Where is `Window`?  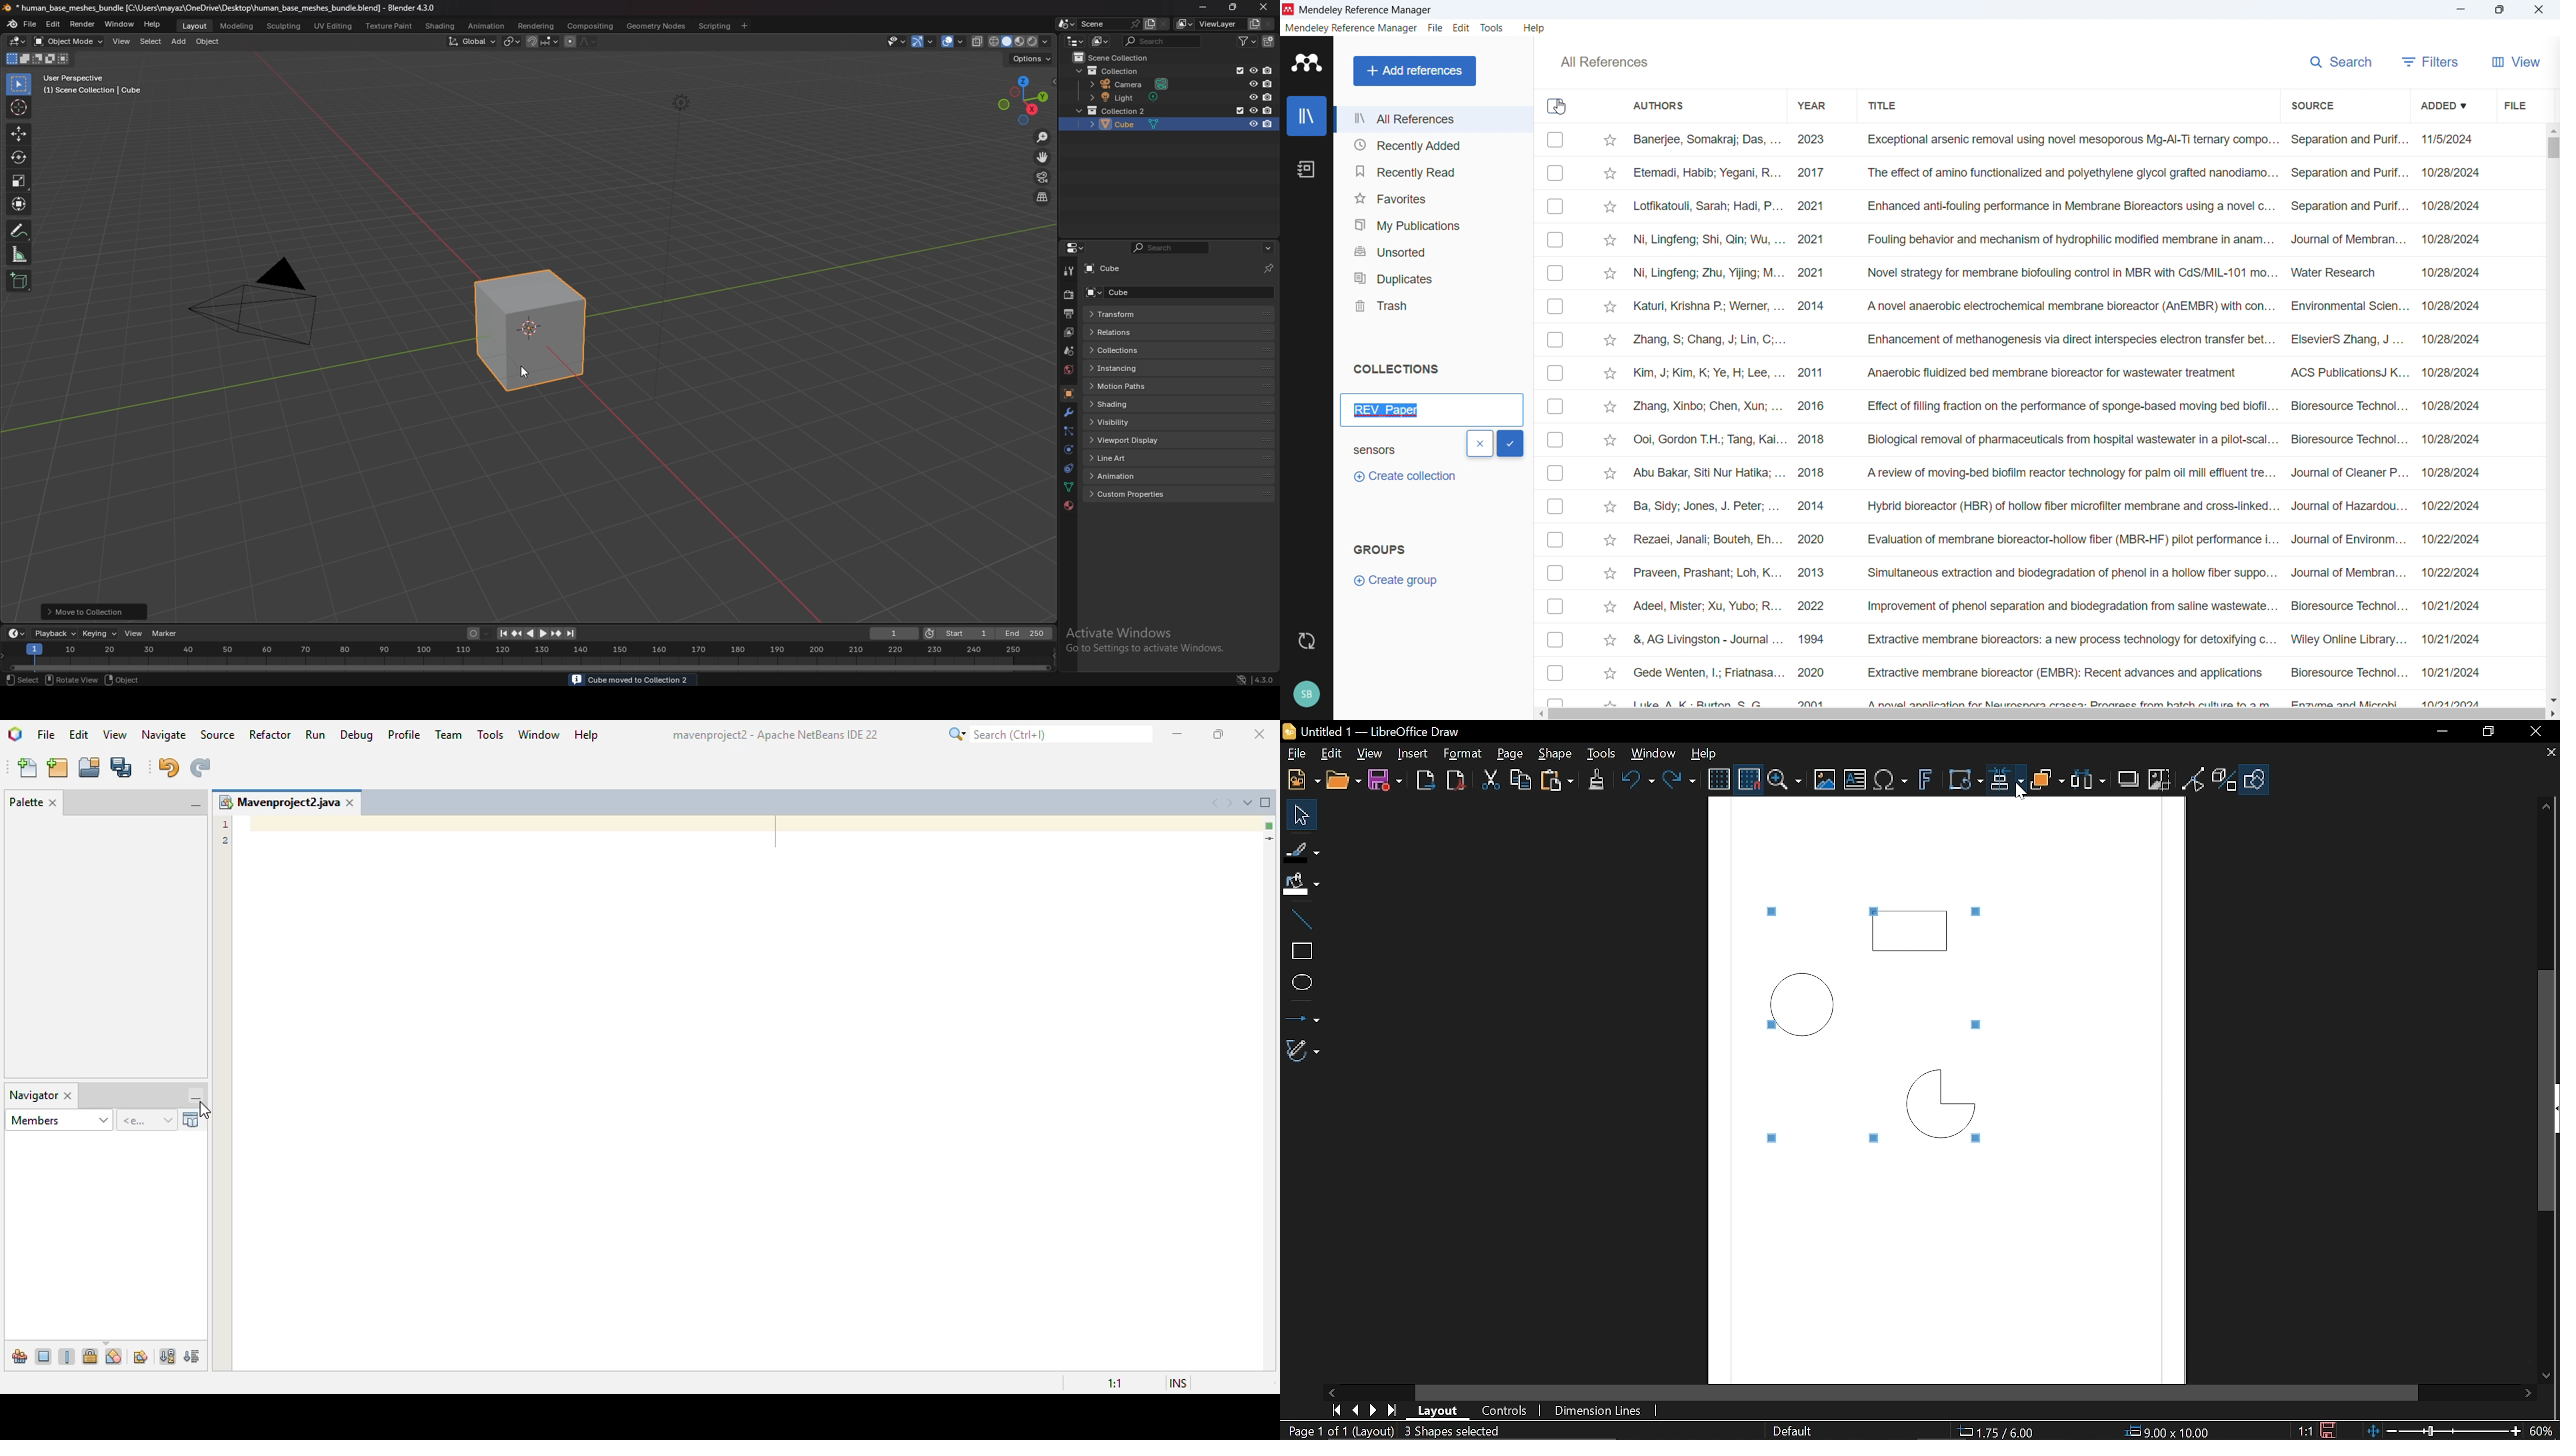
Window is located at coordinates (1651, 754).